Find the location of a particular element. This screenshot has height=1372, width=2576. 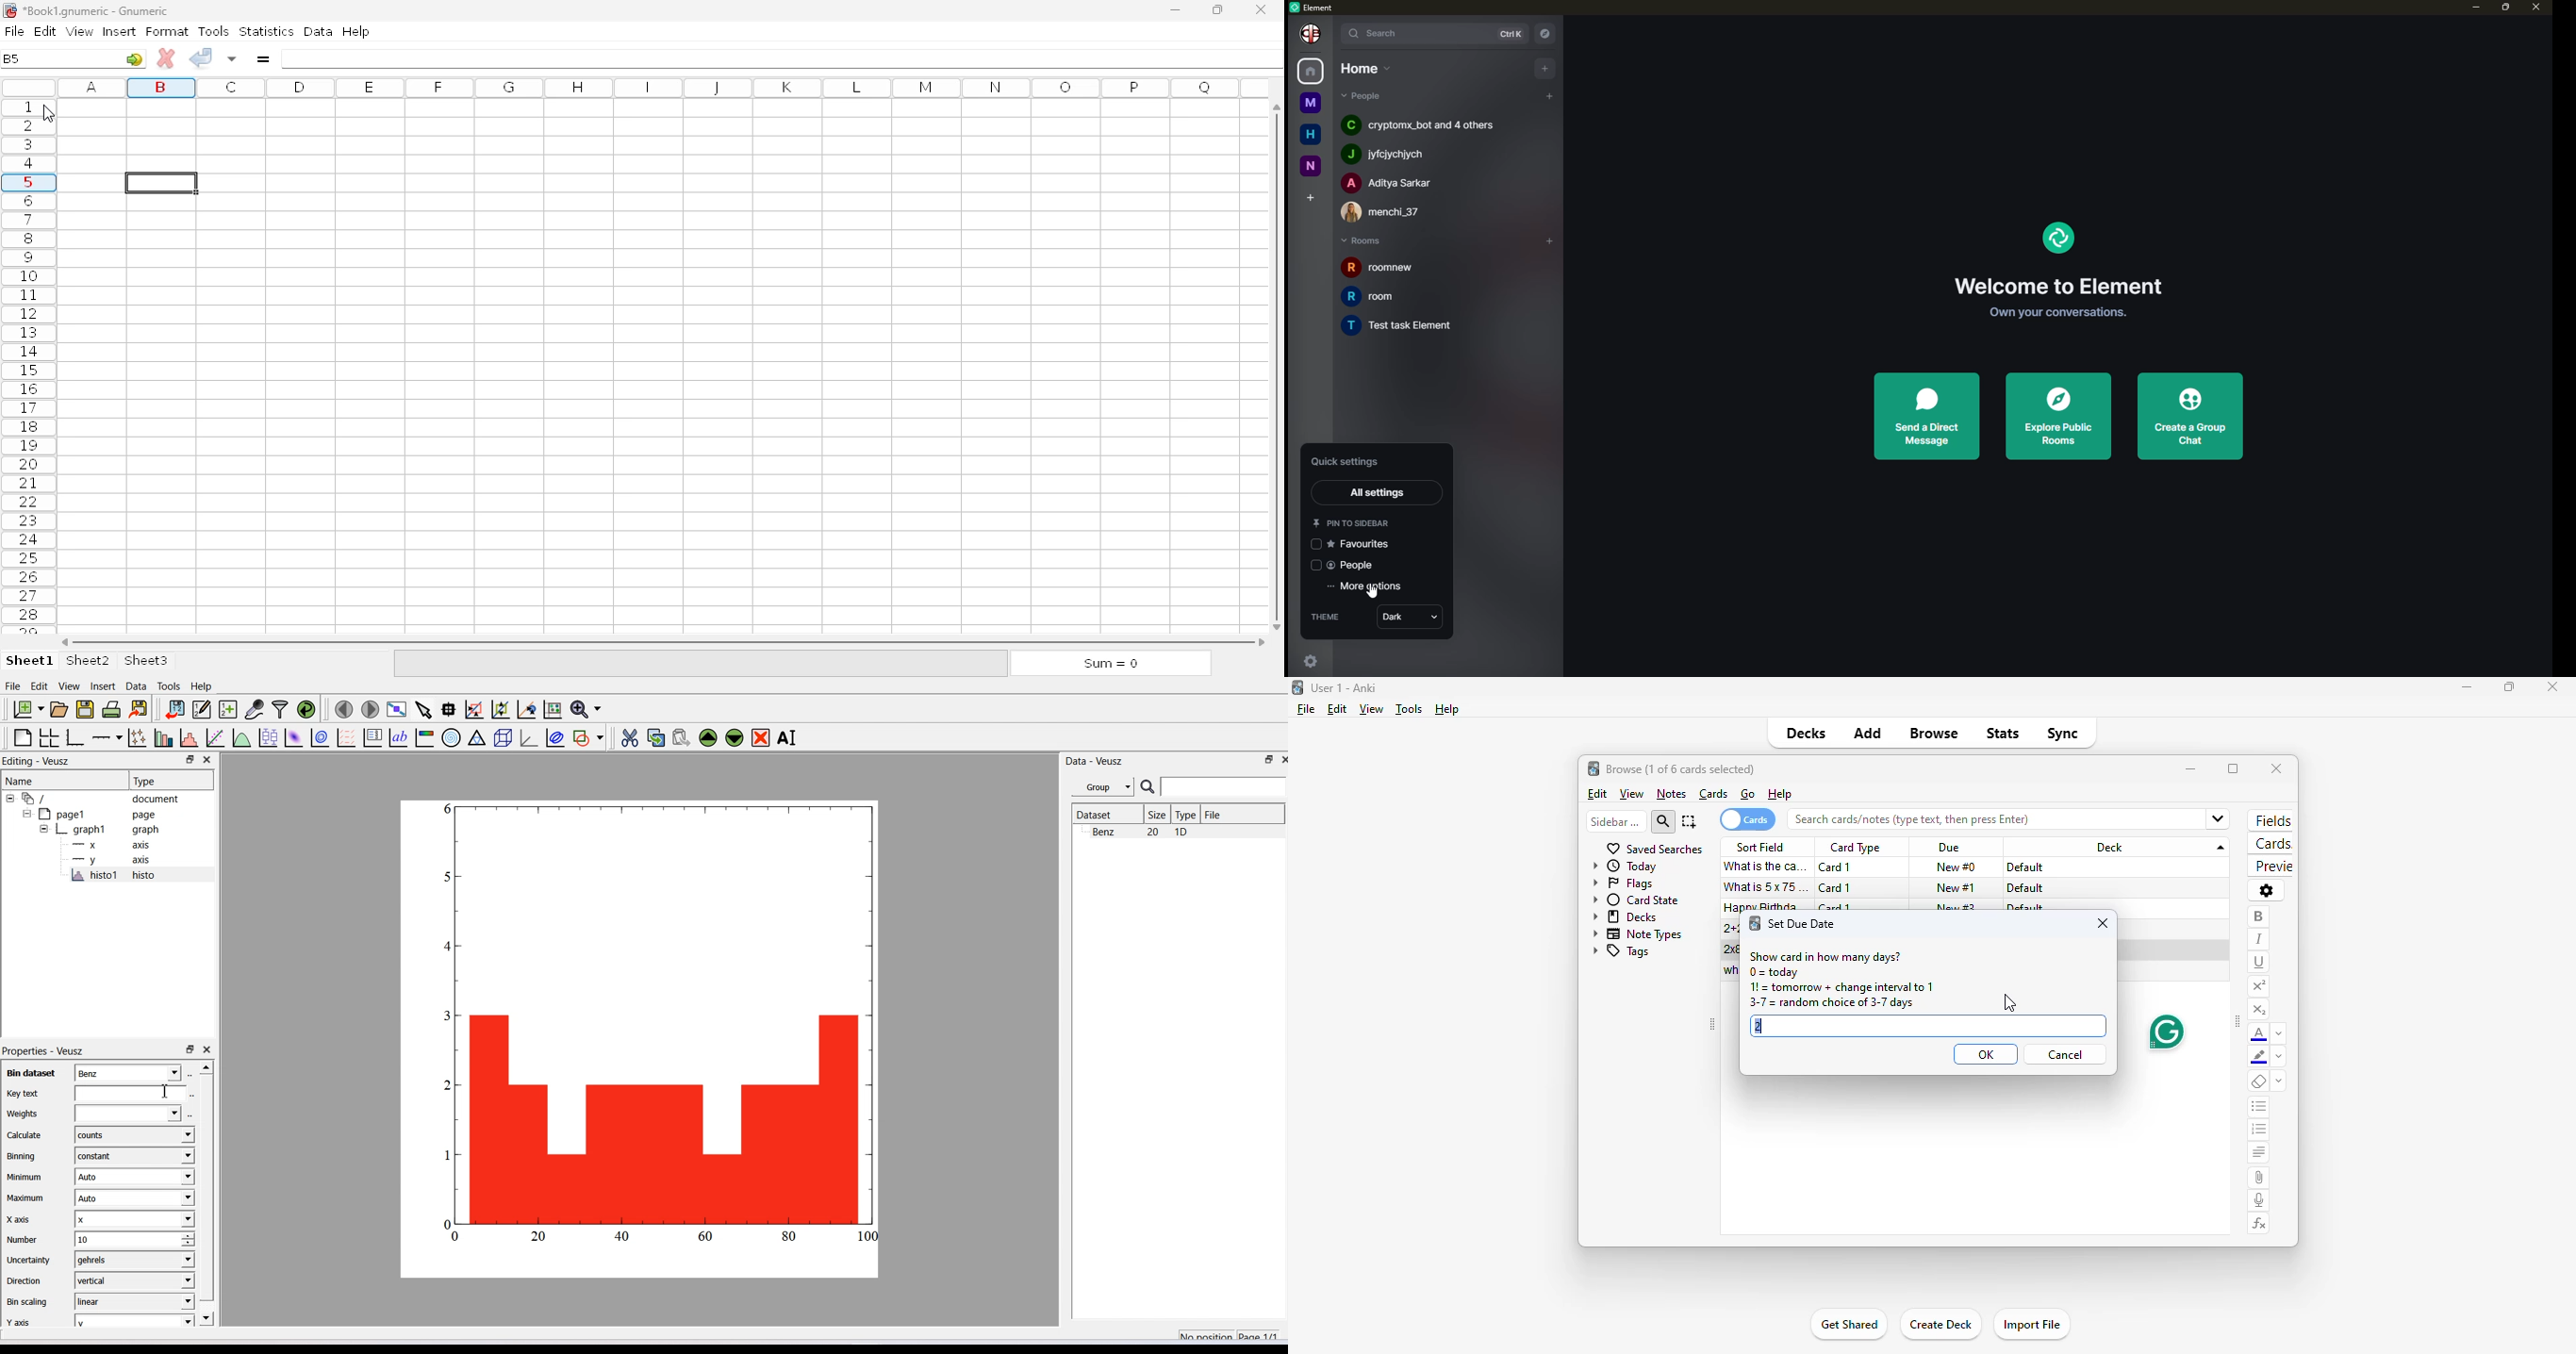

cursor is located at coordinates (1372, 597).